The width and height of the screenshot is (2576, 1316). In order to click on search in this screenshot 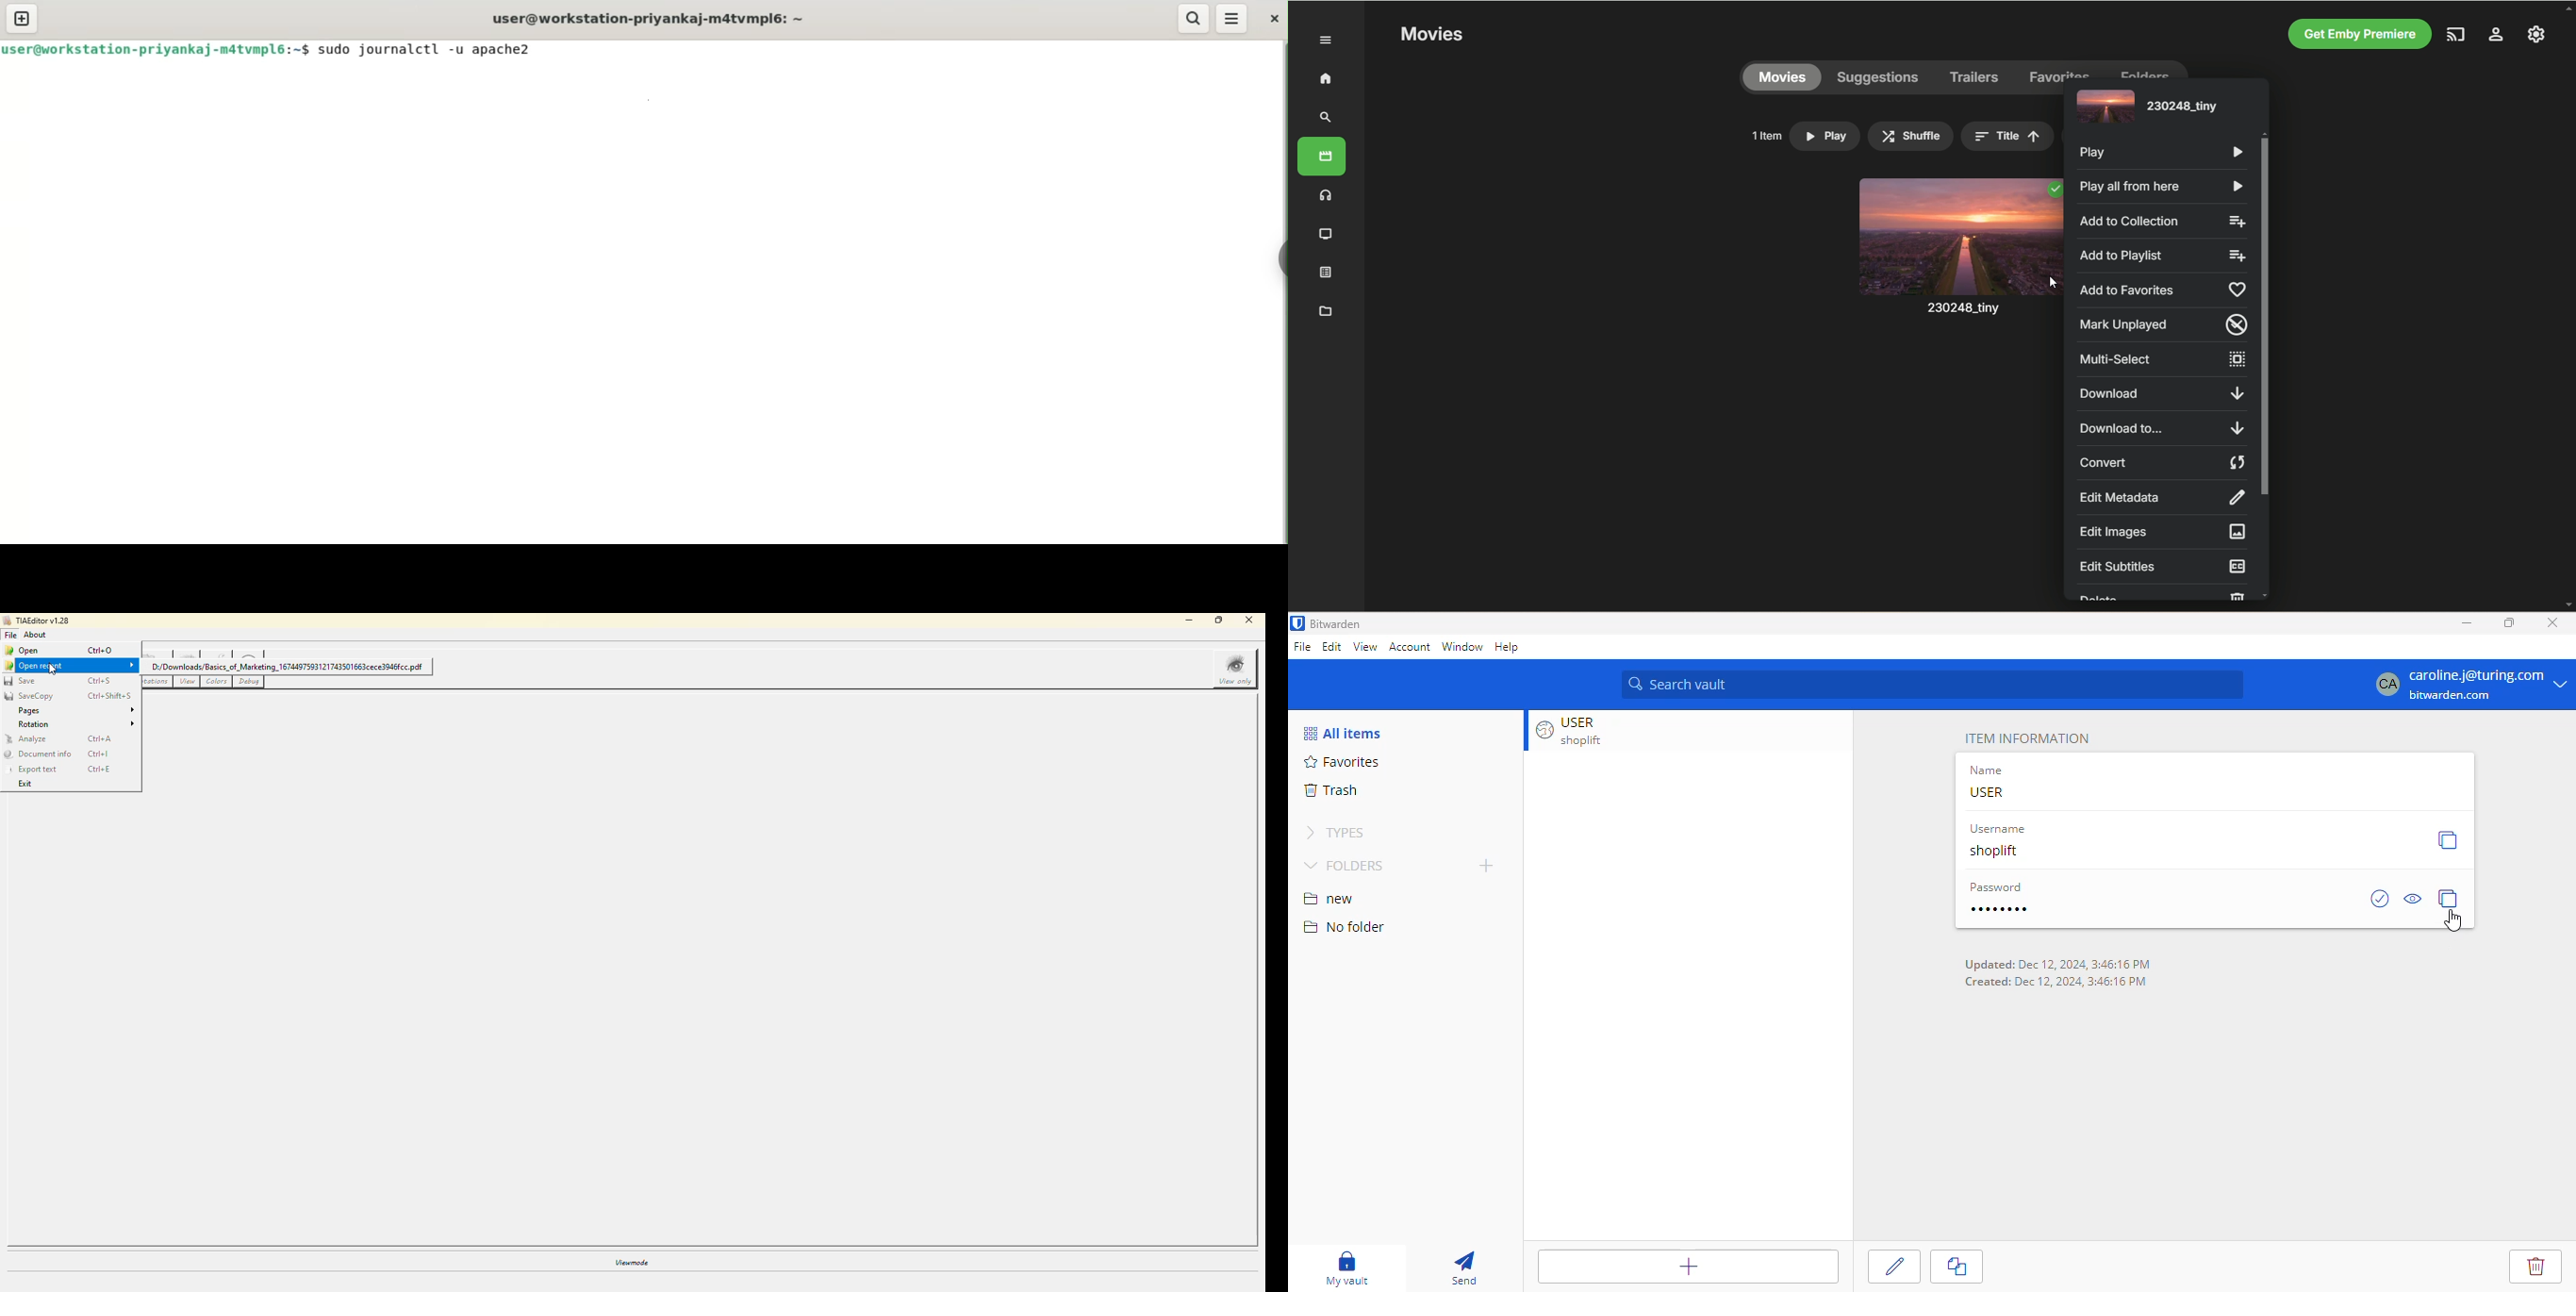, I will do `click(1326, 117)`.